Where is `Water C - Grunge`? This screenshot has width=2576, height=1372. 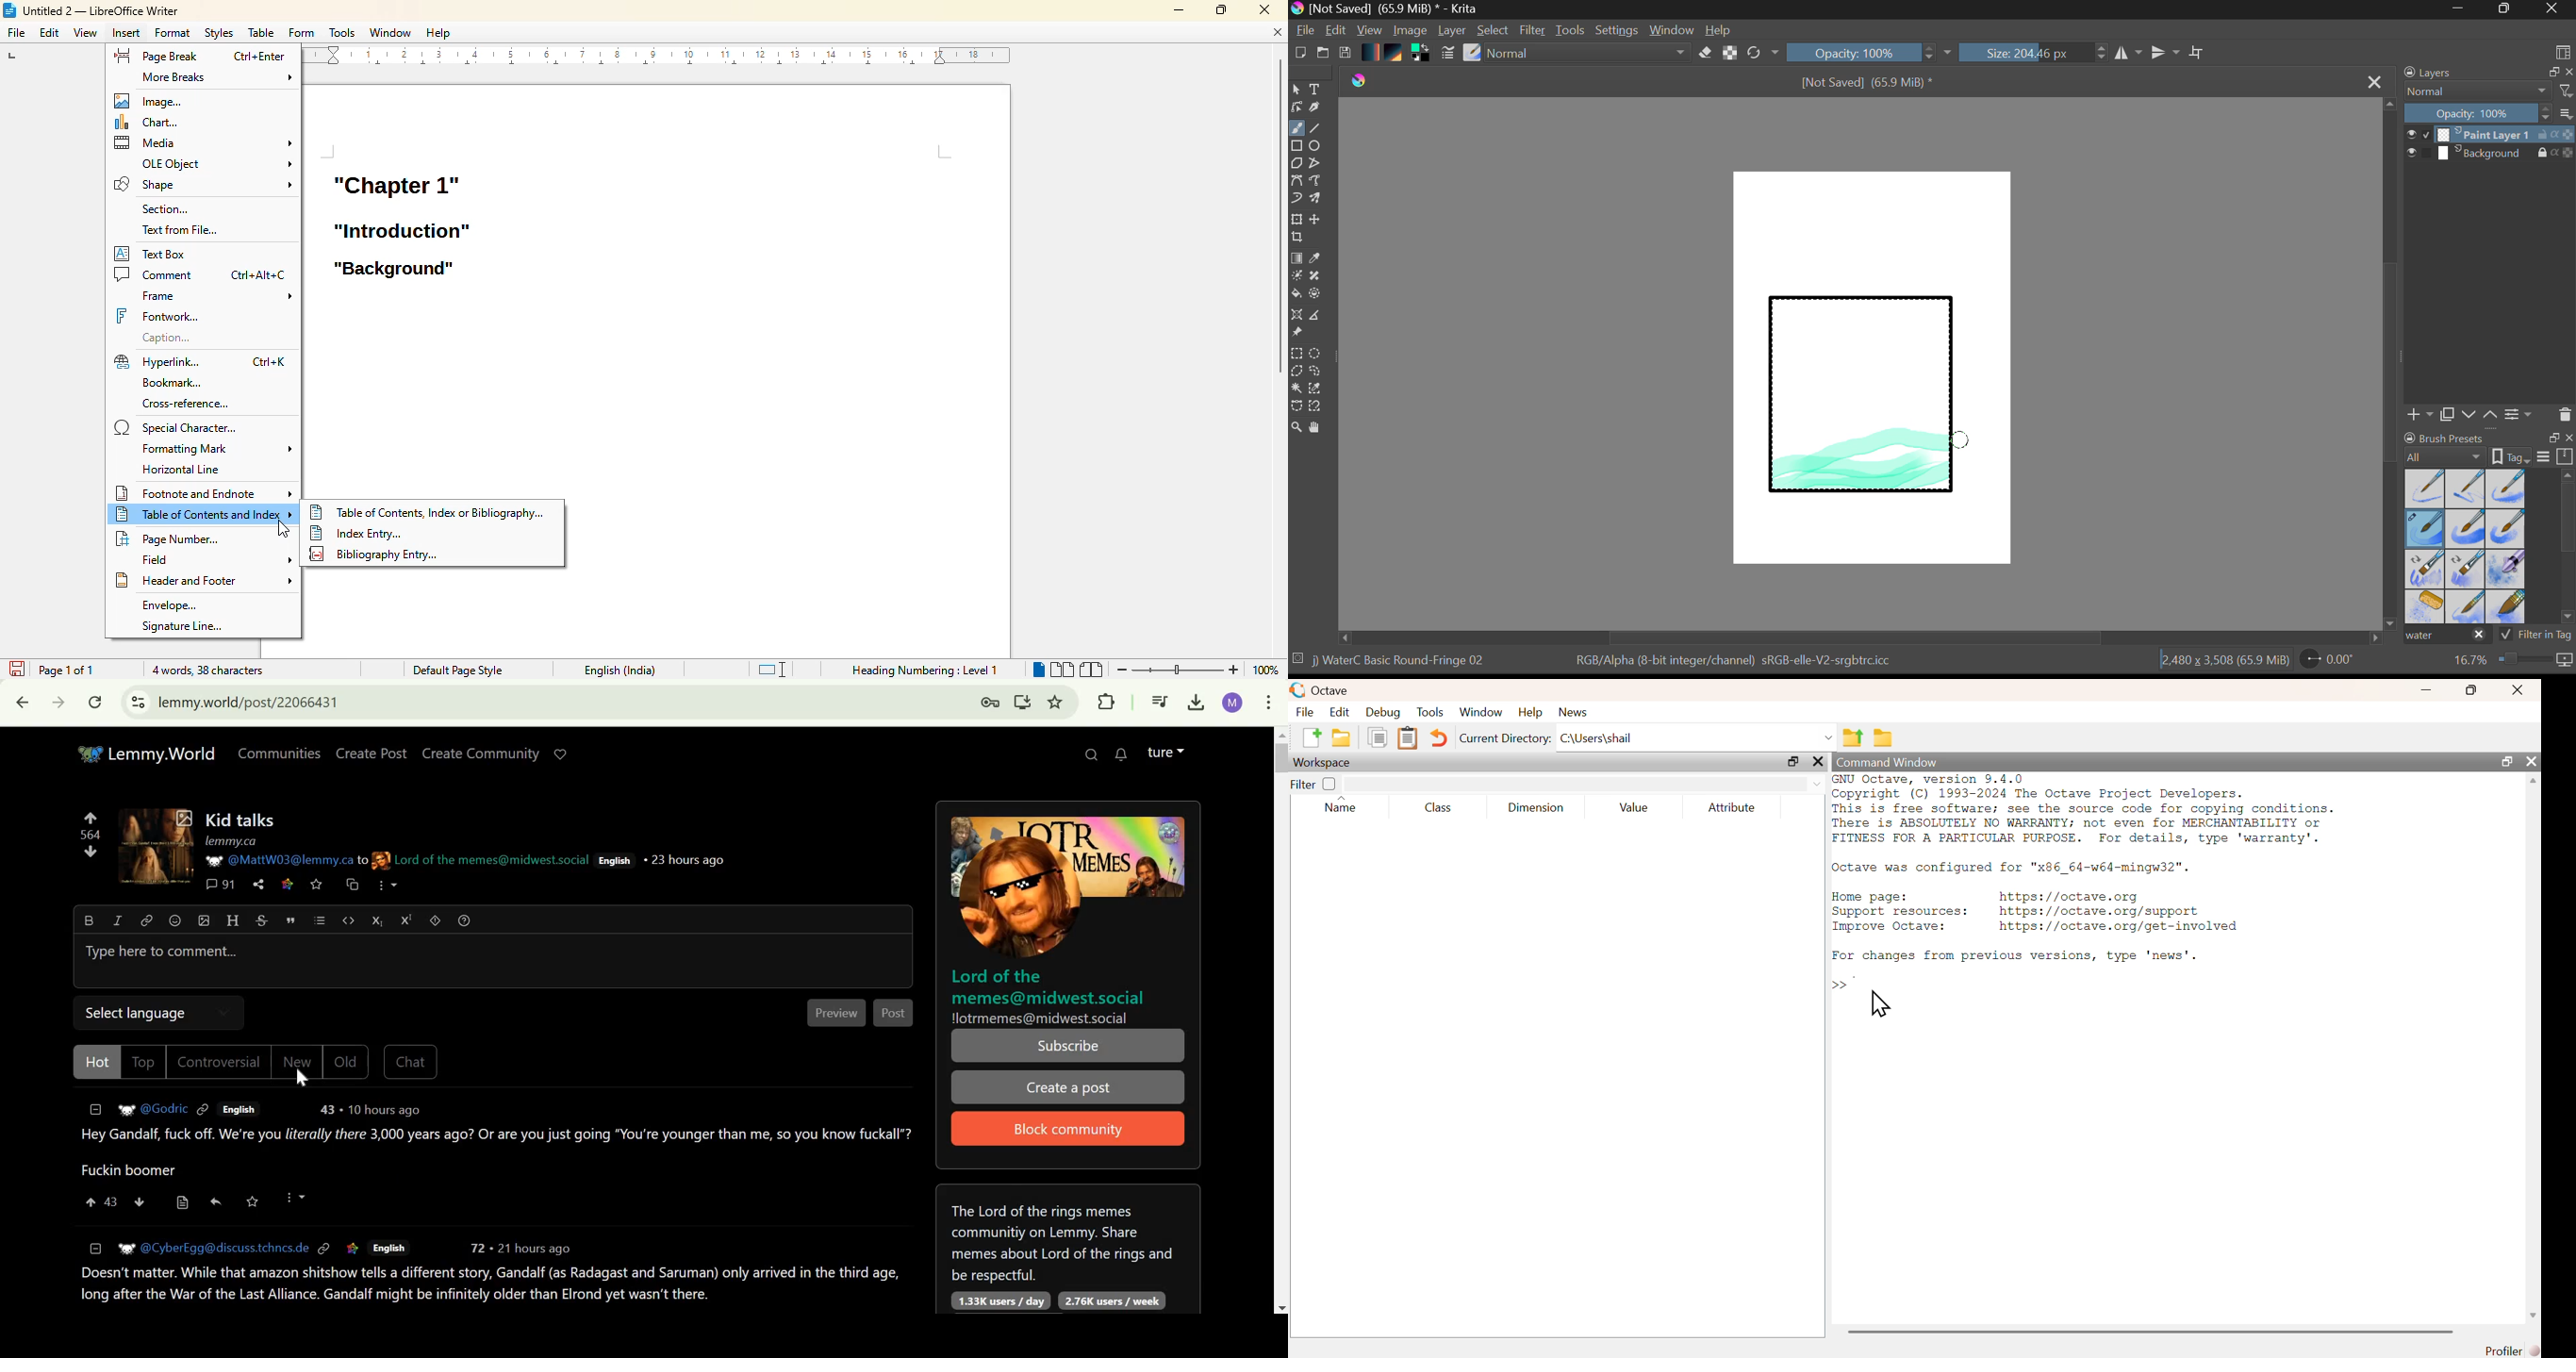
Water C - Grunge is located at coordinates (2506, 529).